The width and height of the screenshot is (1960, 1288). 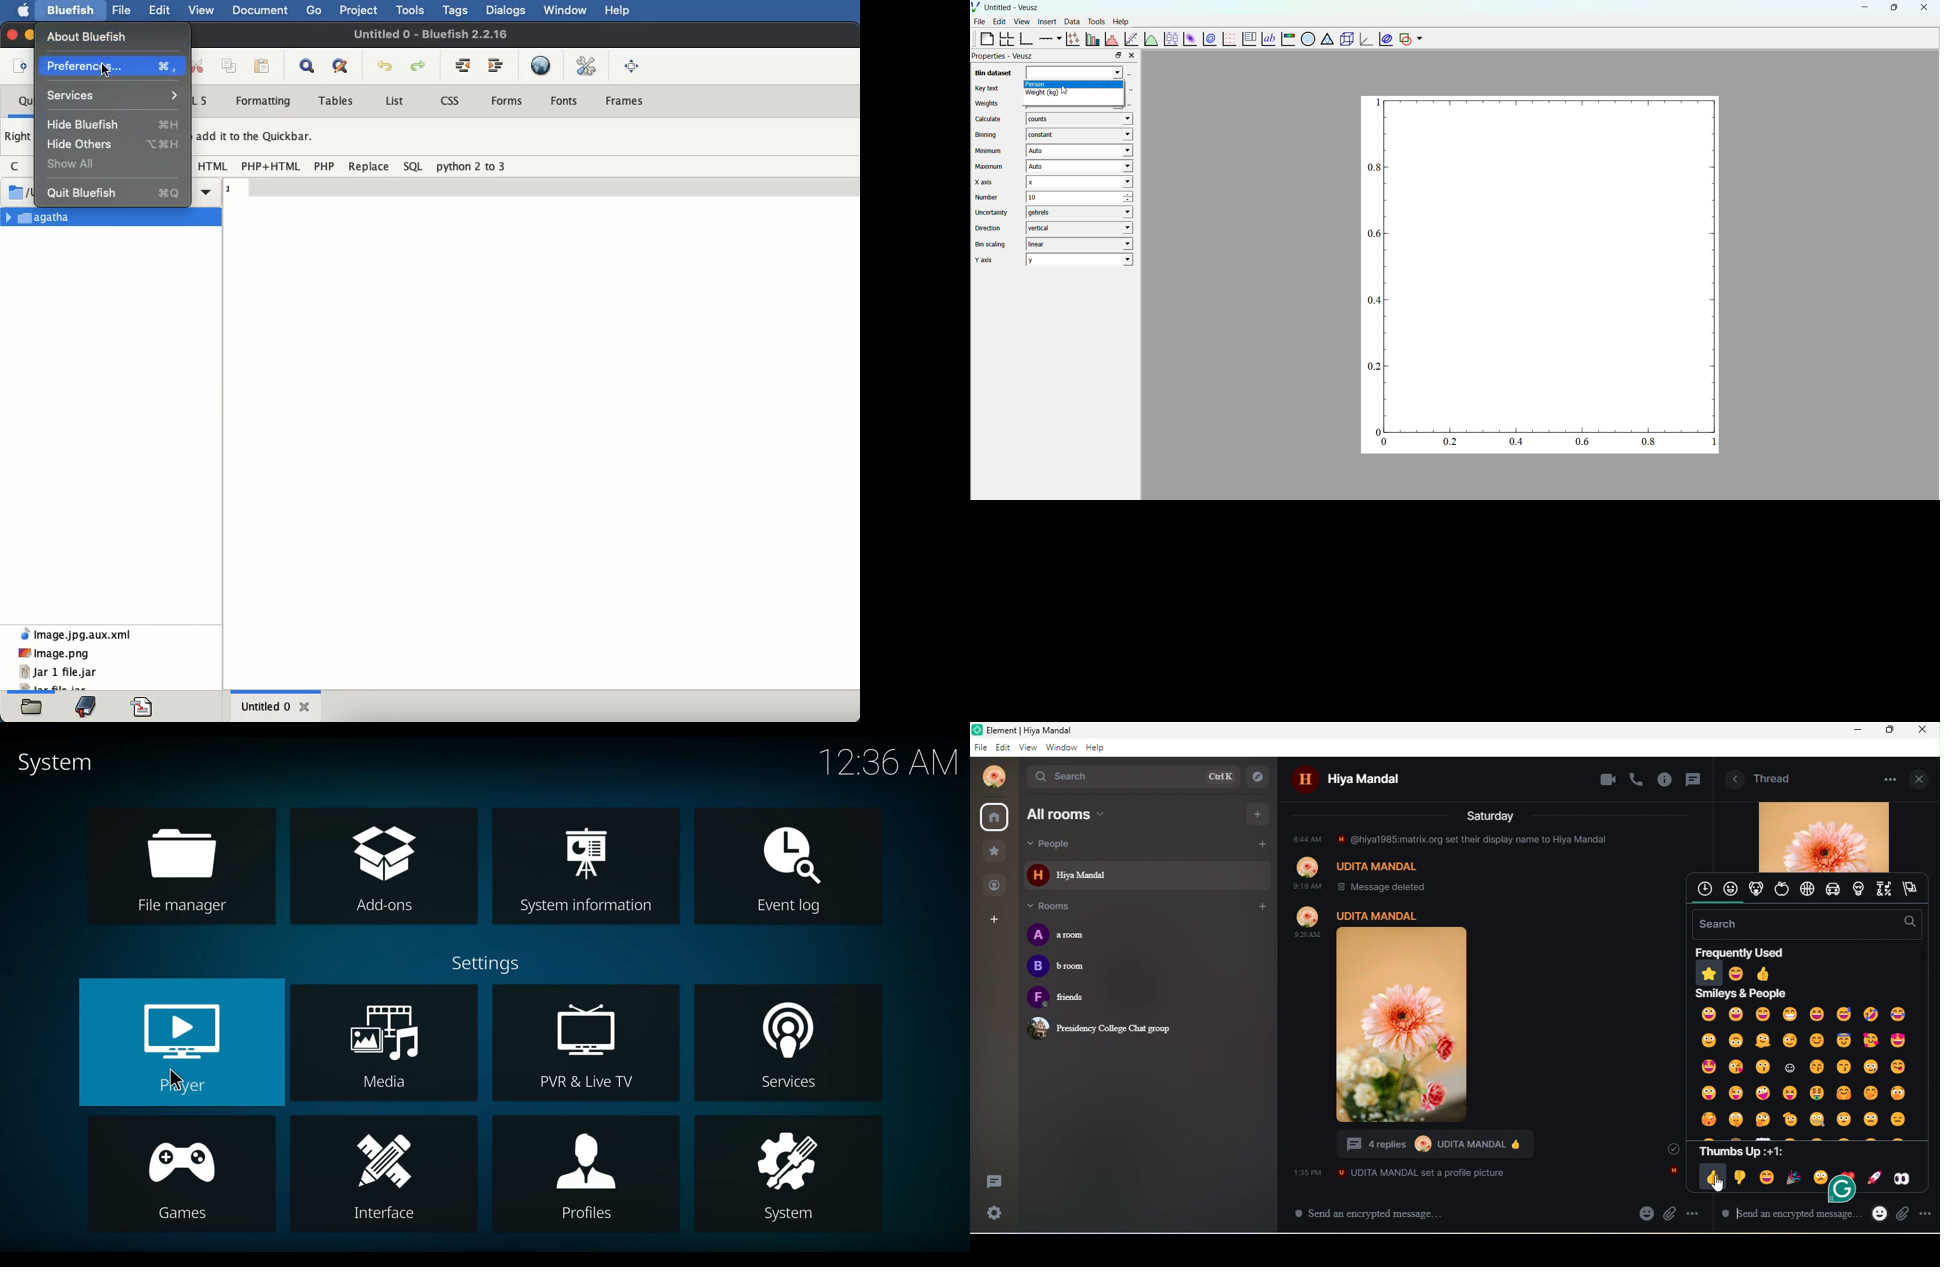 What do you see at coordinates (85, 706) in the screenshot?
I see `bookmark` at bounding box center [85, 706].